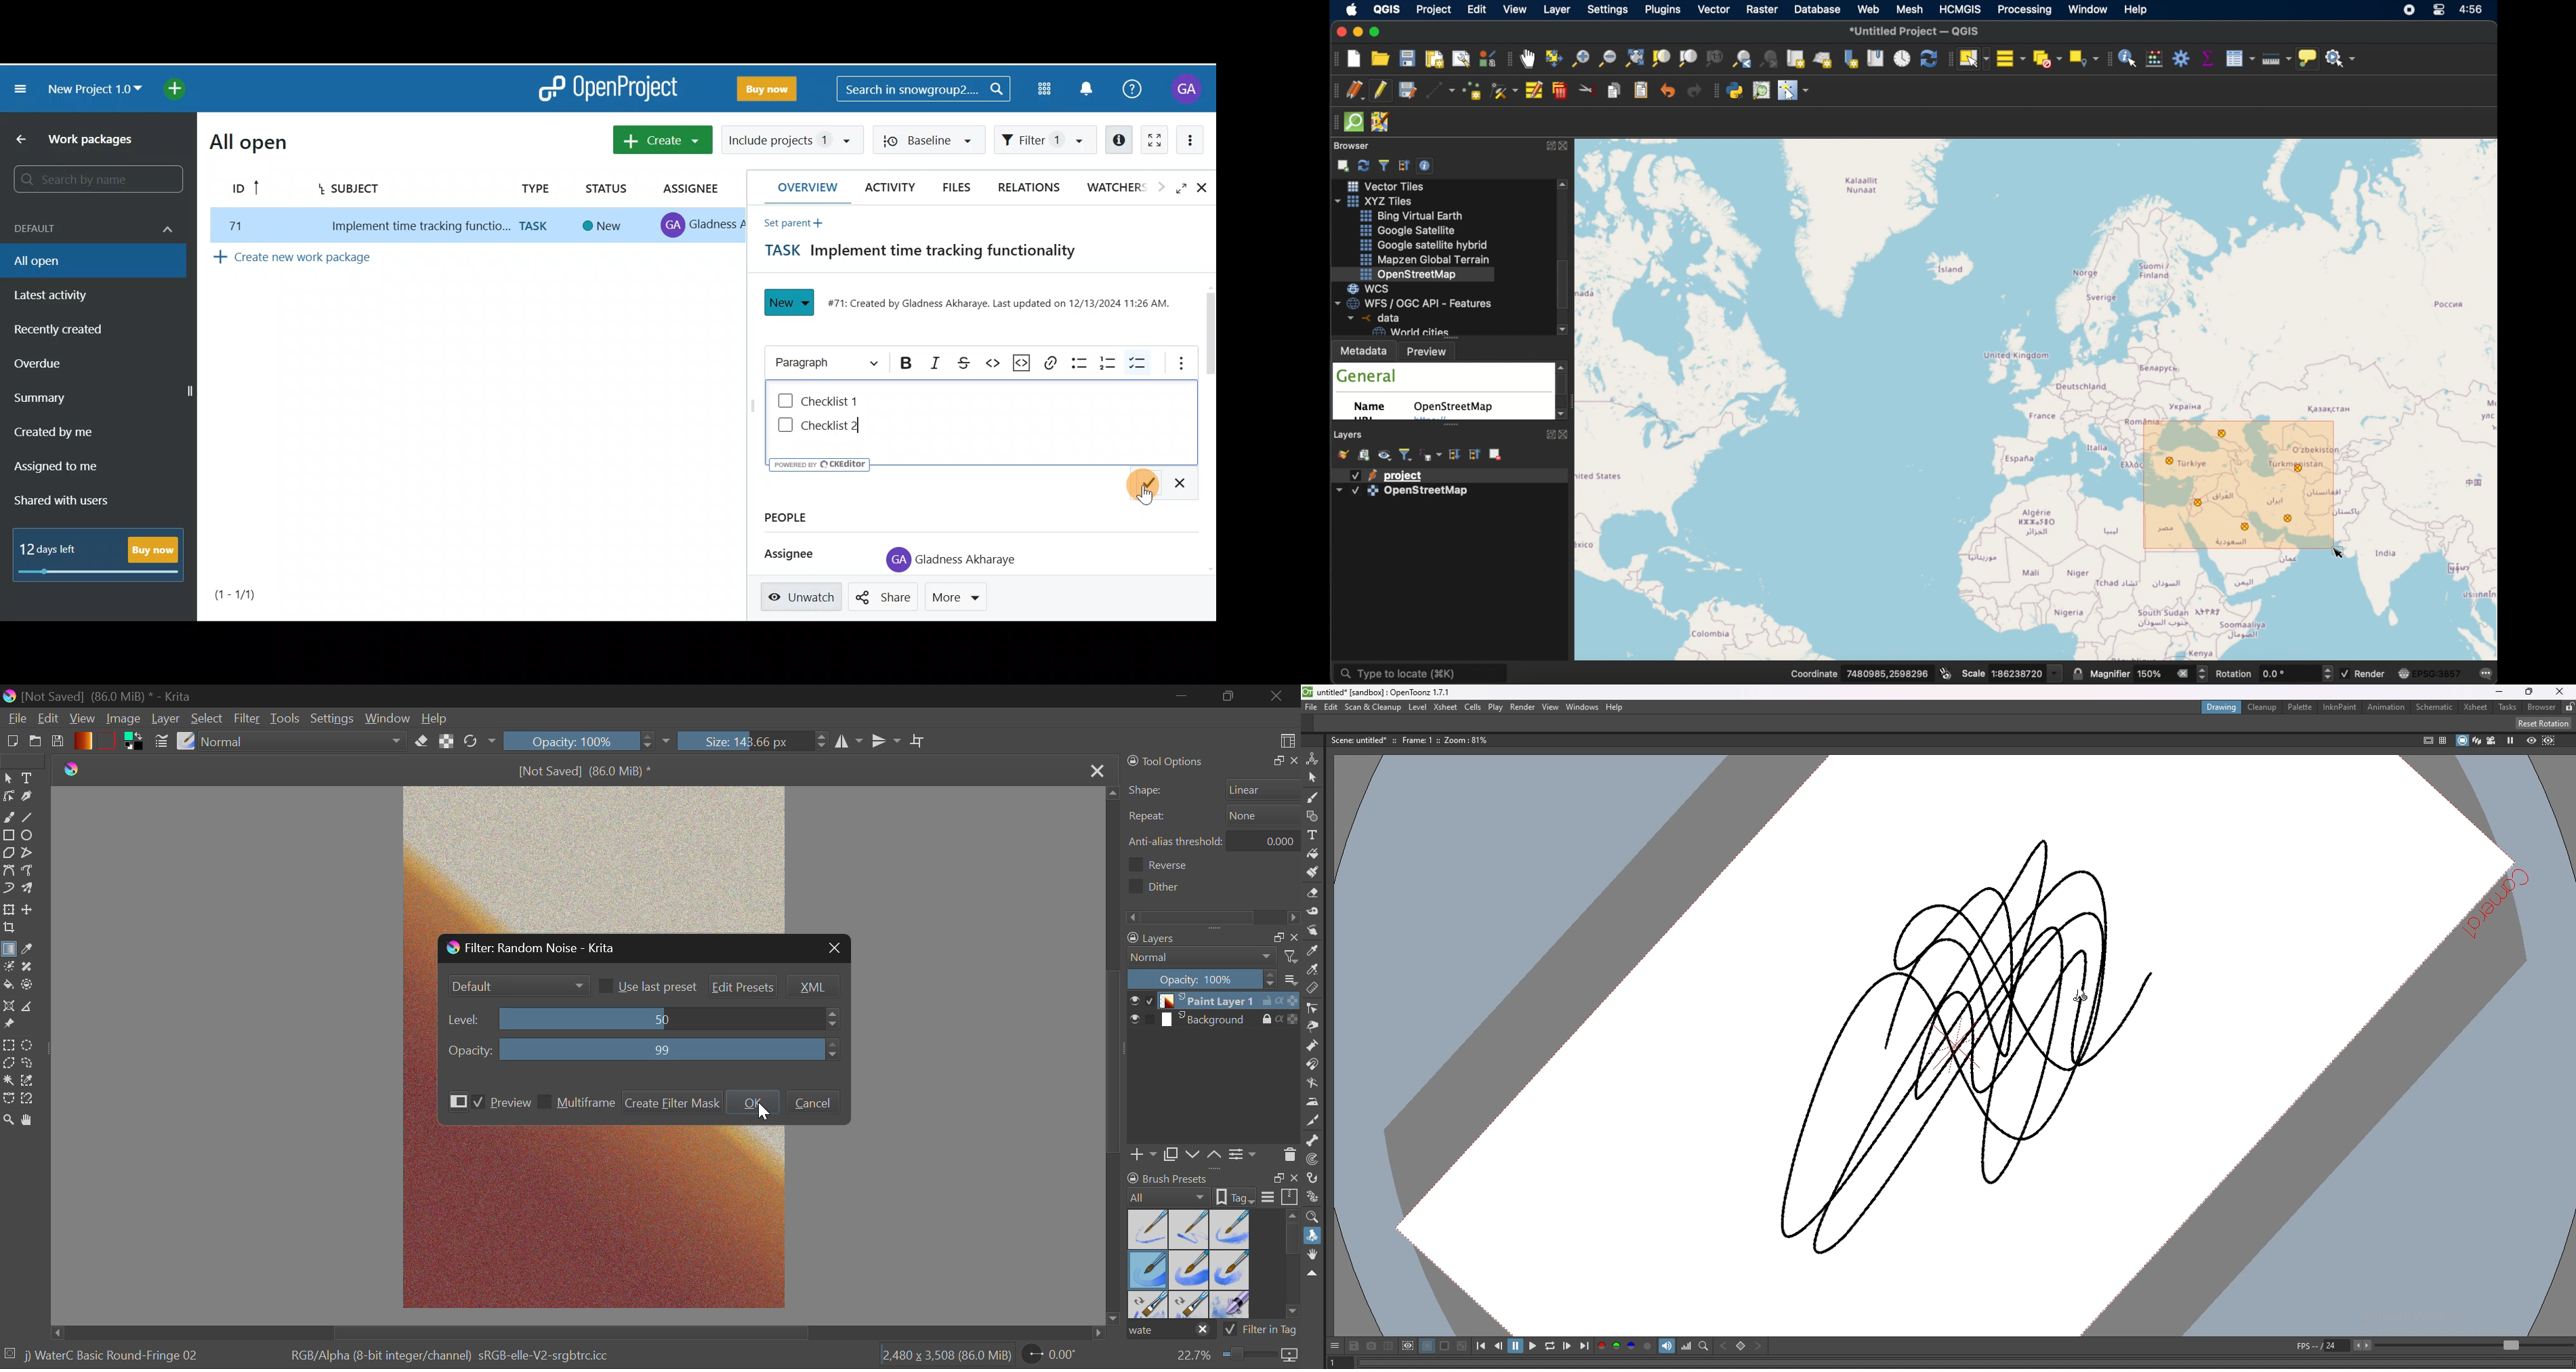 Image resolution: width=2576 pixels, height=1372 pixels. What do you see at coordinates (1182, 90) in the screenshot?
I see `Account name` at bounding box center [1182, 90].